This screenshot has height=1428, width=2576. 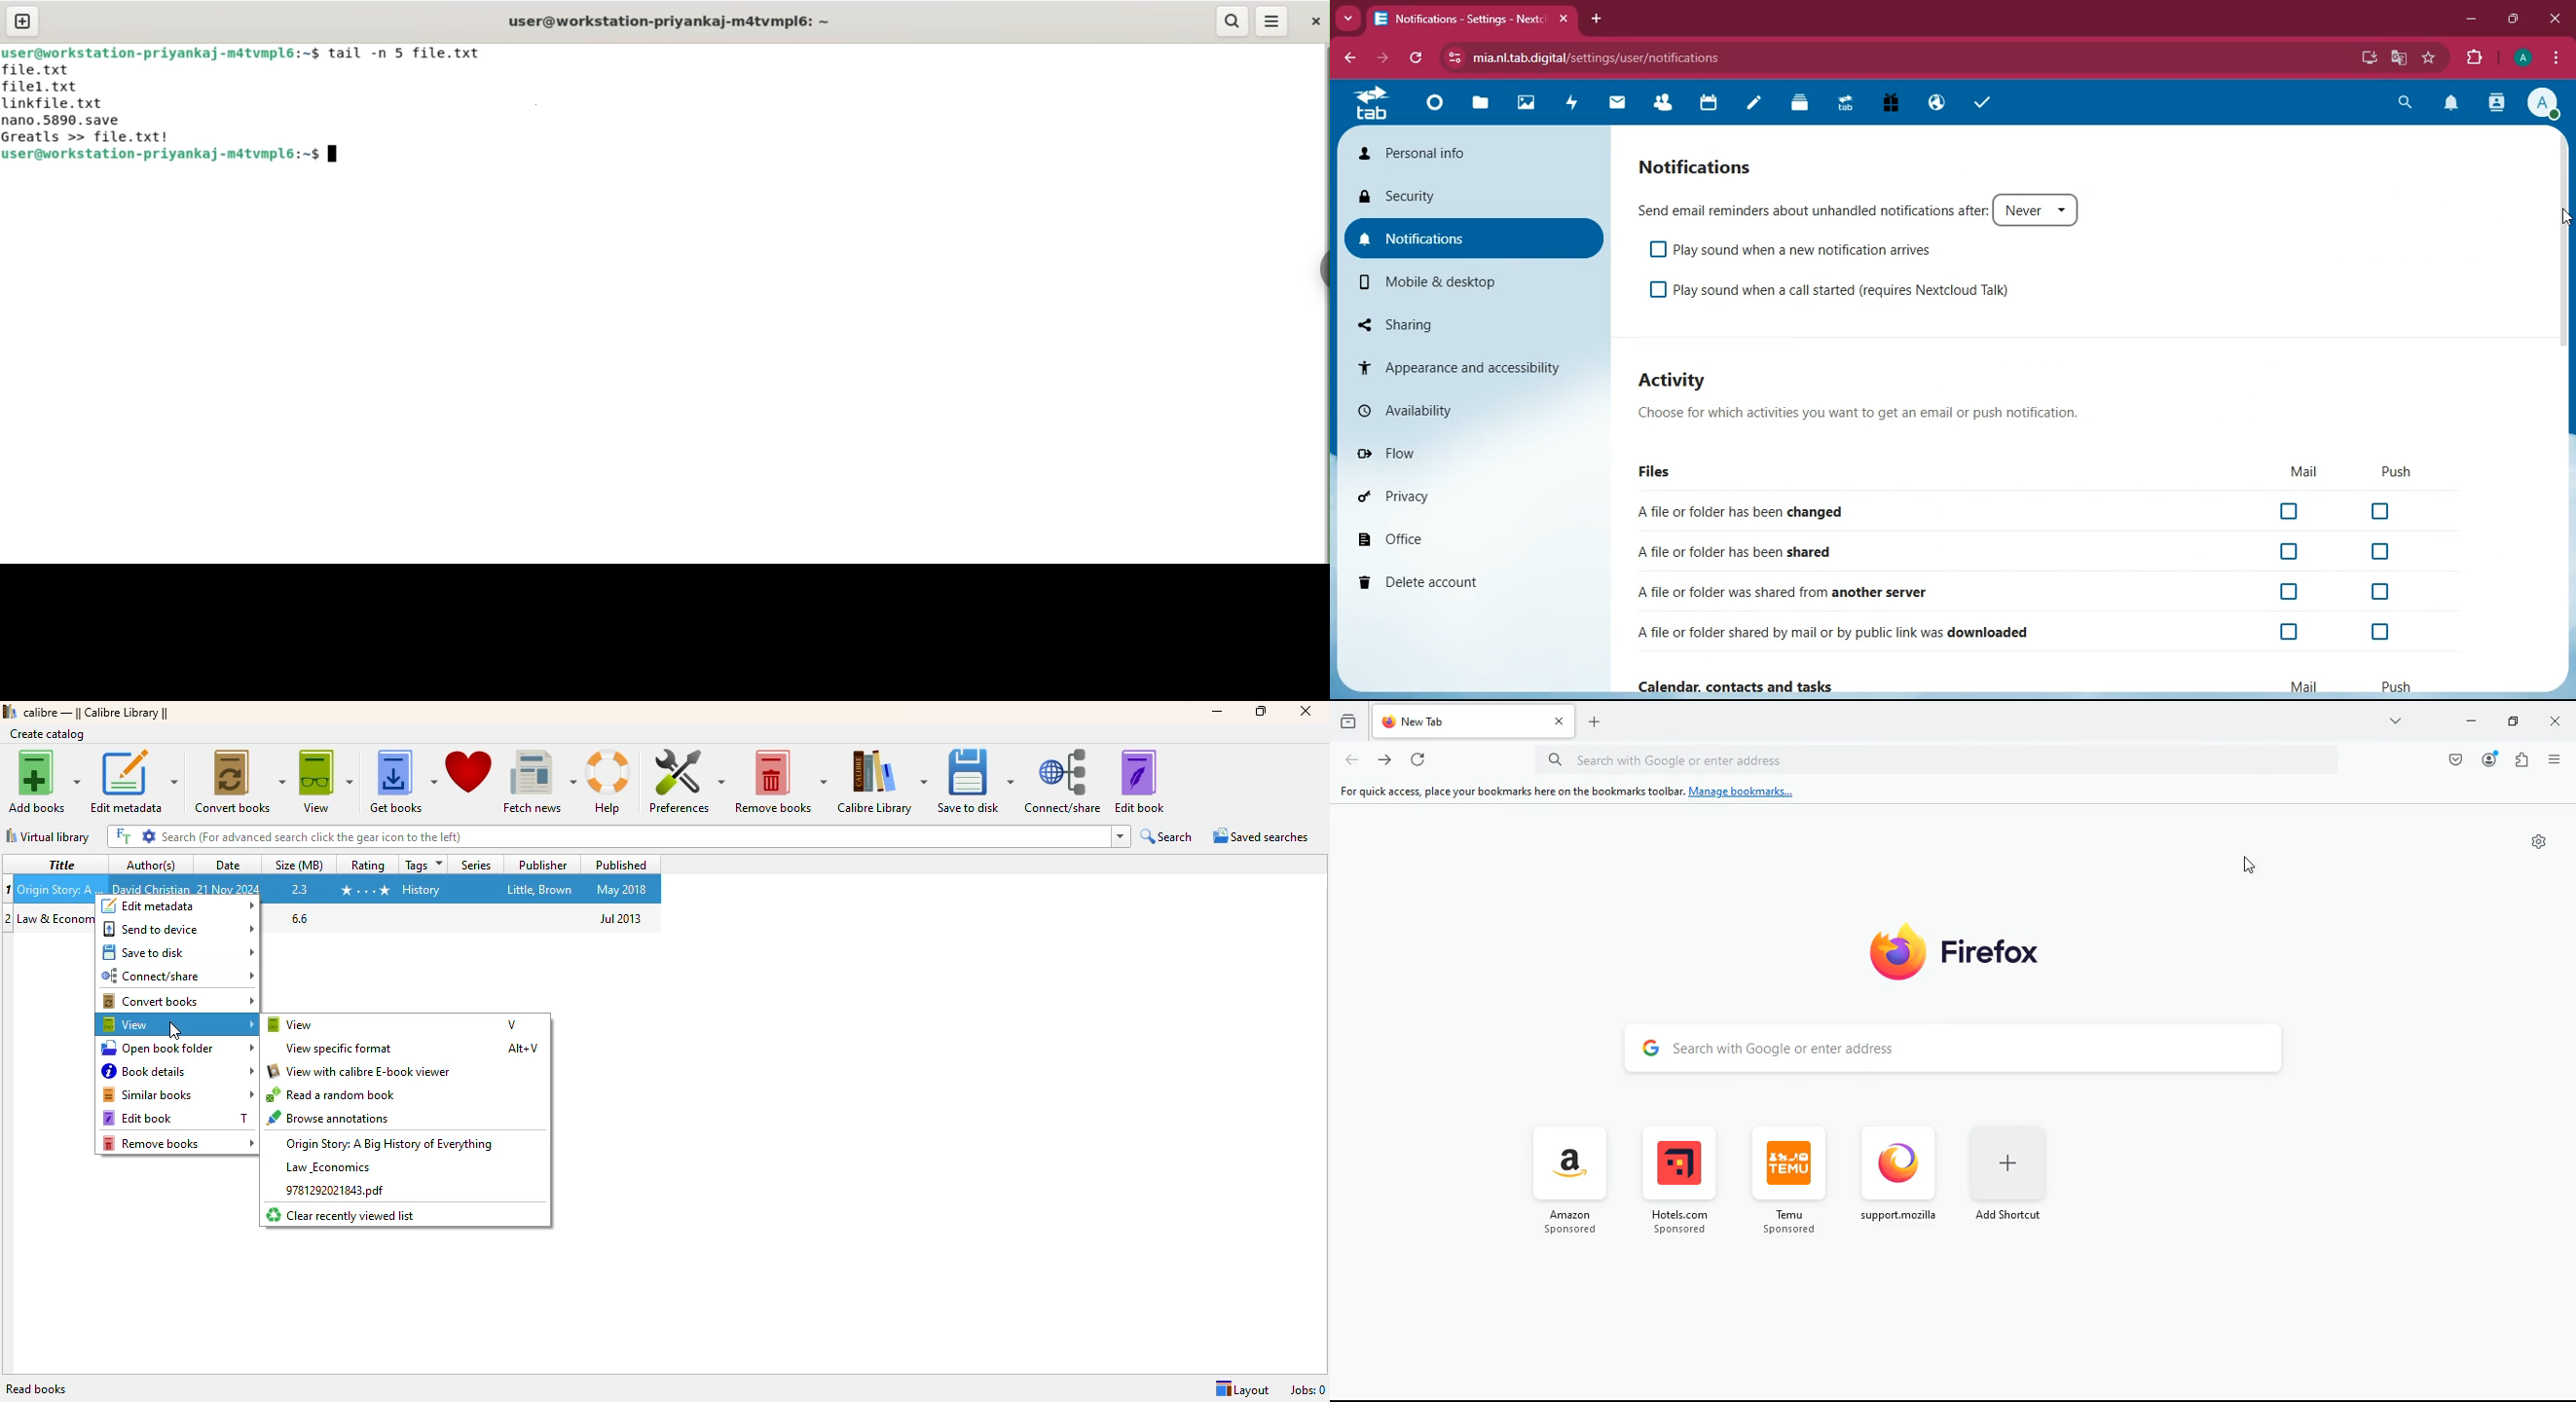 What do you see at coordinates (177, 976) in the screenshot?
I see `connect/share` at bounding box center [177, 976].